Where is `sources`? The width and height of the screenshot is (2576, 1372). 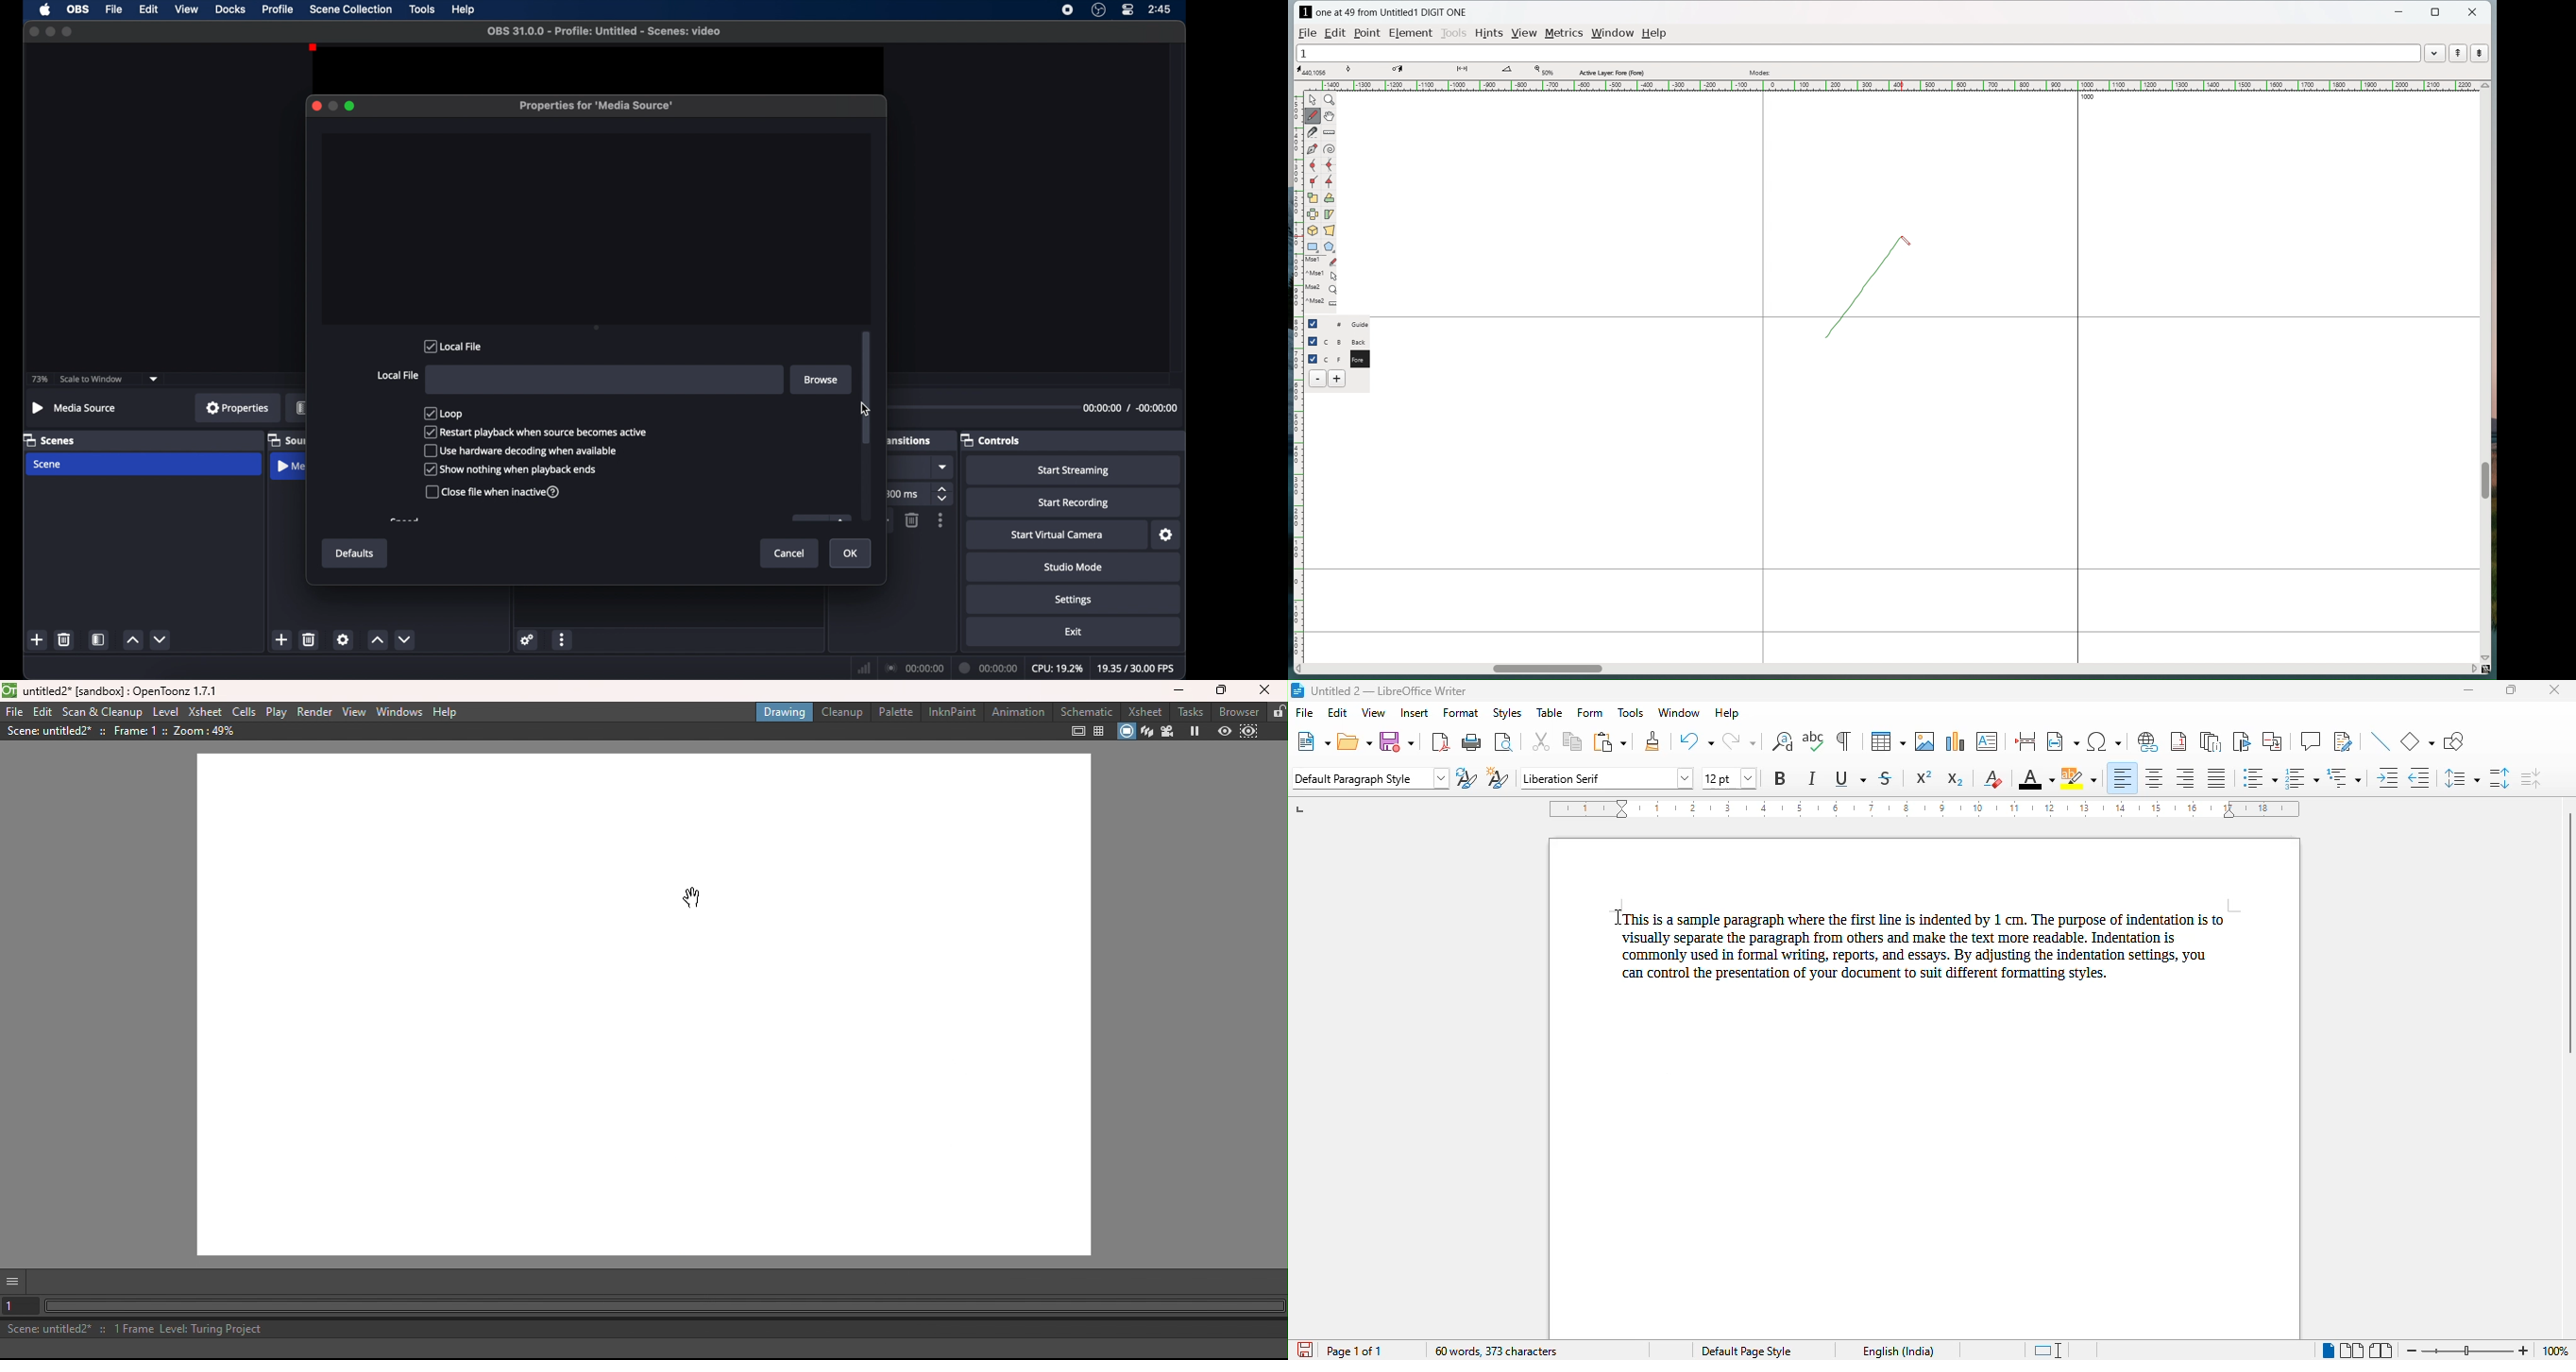 sources is located at coordinates (286, 439).